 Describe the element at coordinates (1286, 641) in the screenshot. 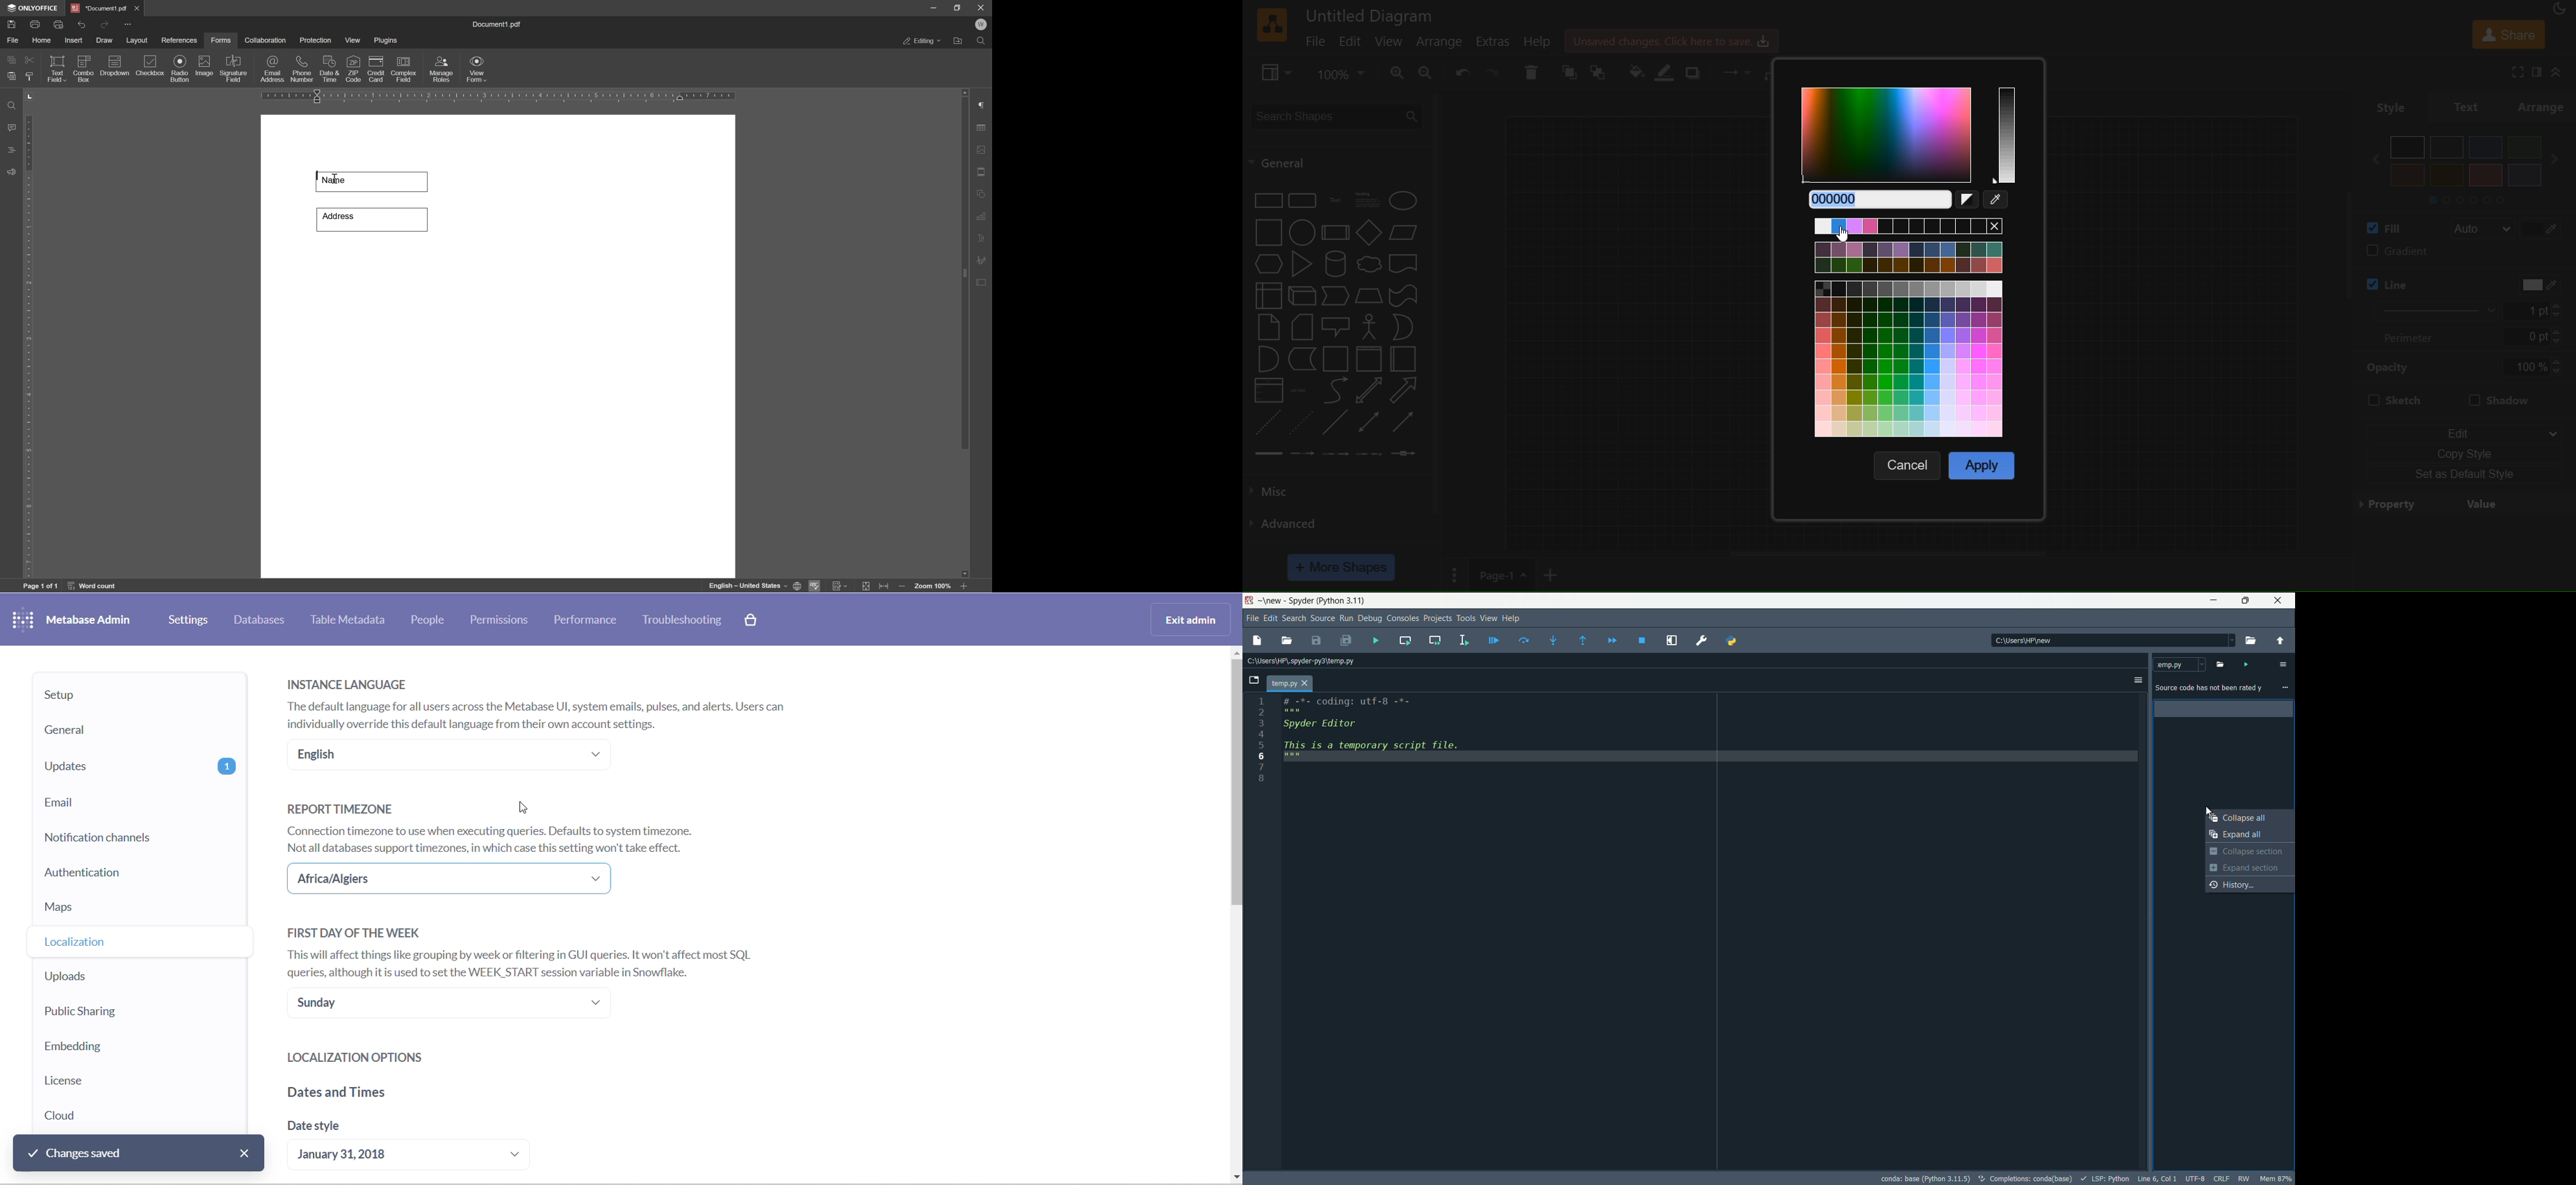

I see `open file` at that location.